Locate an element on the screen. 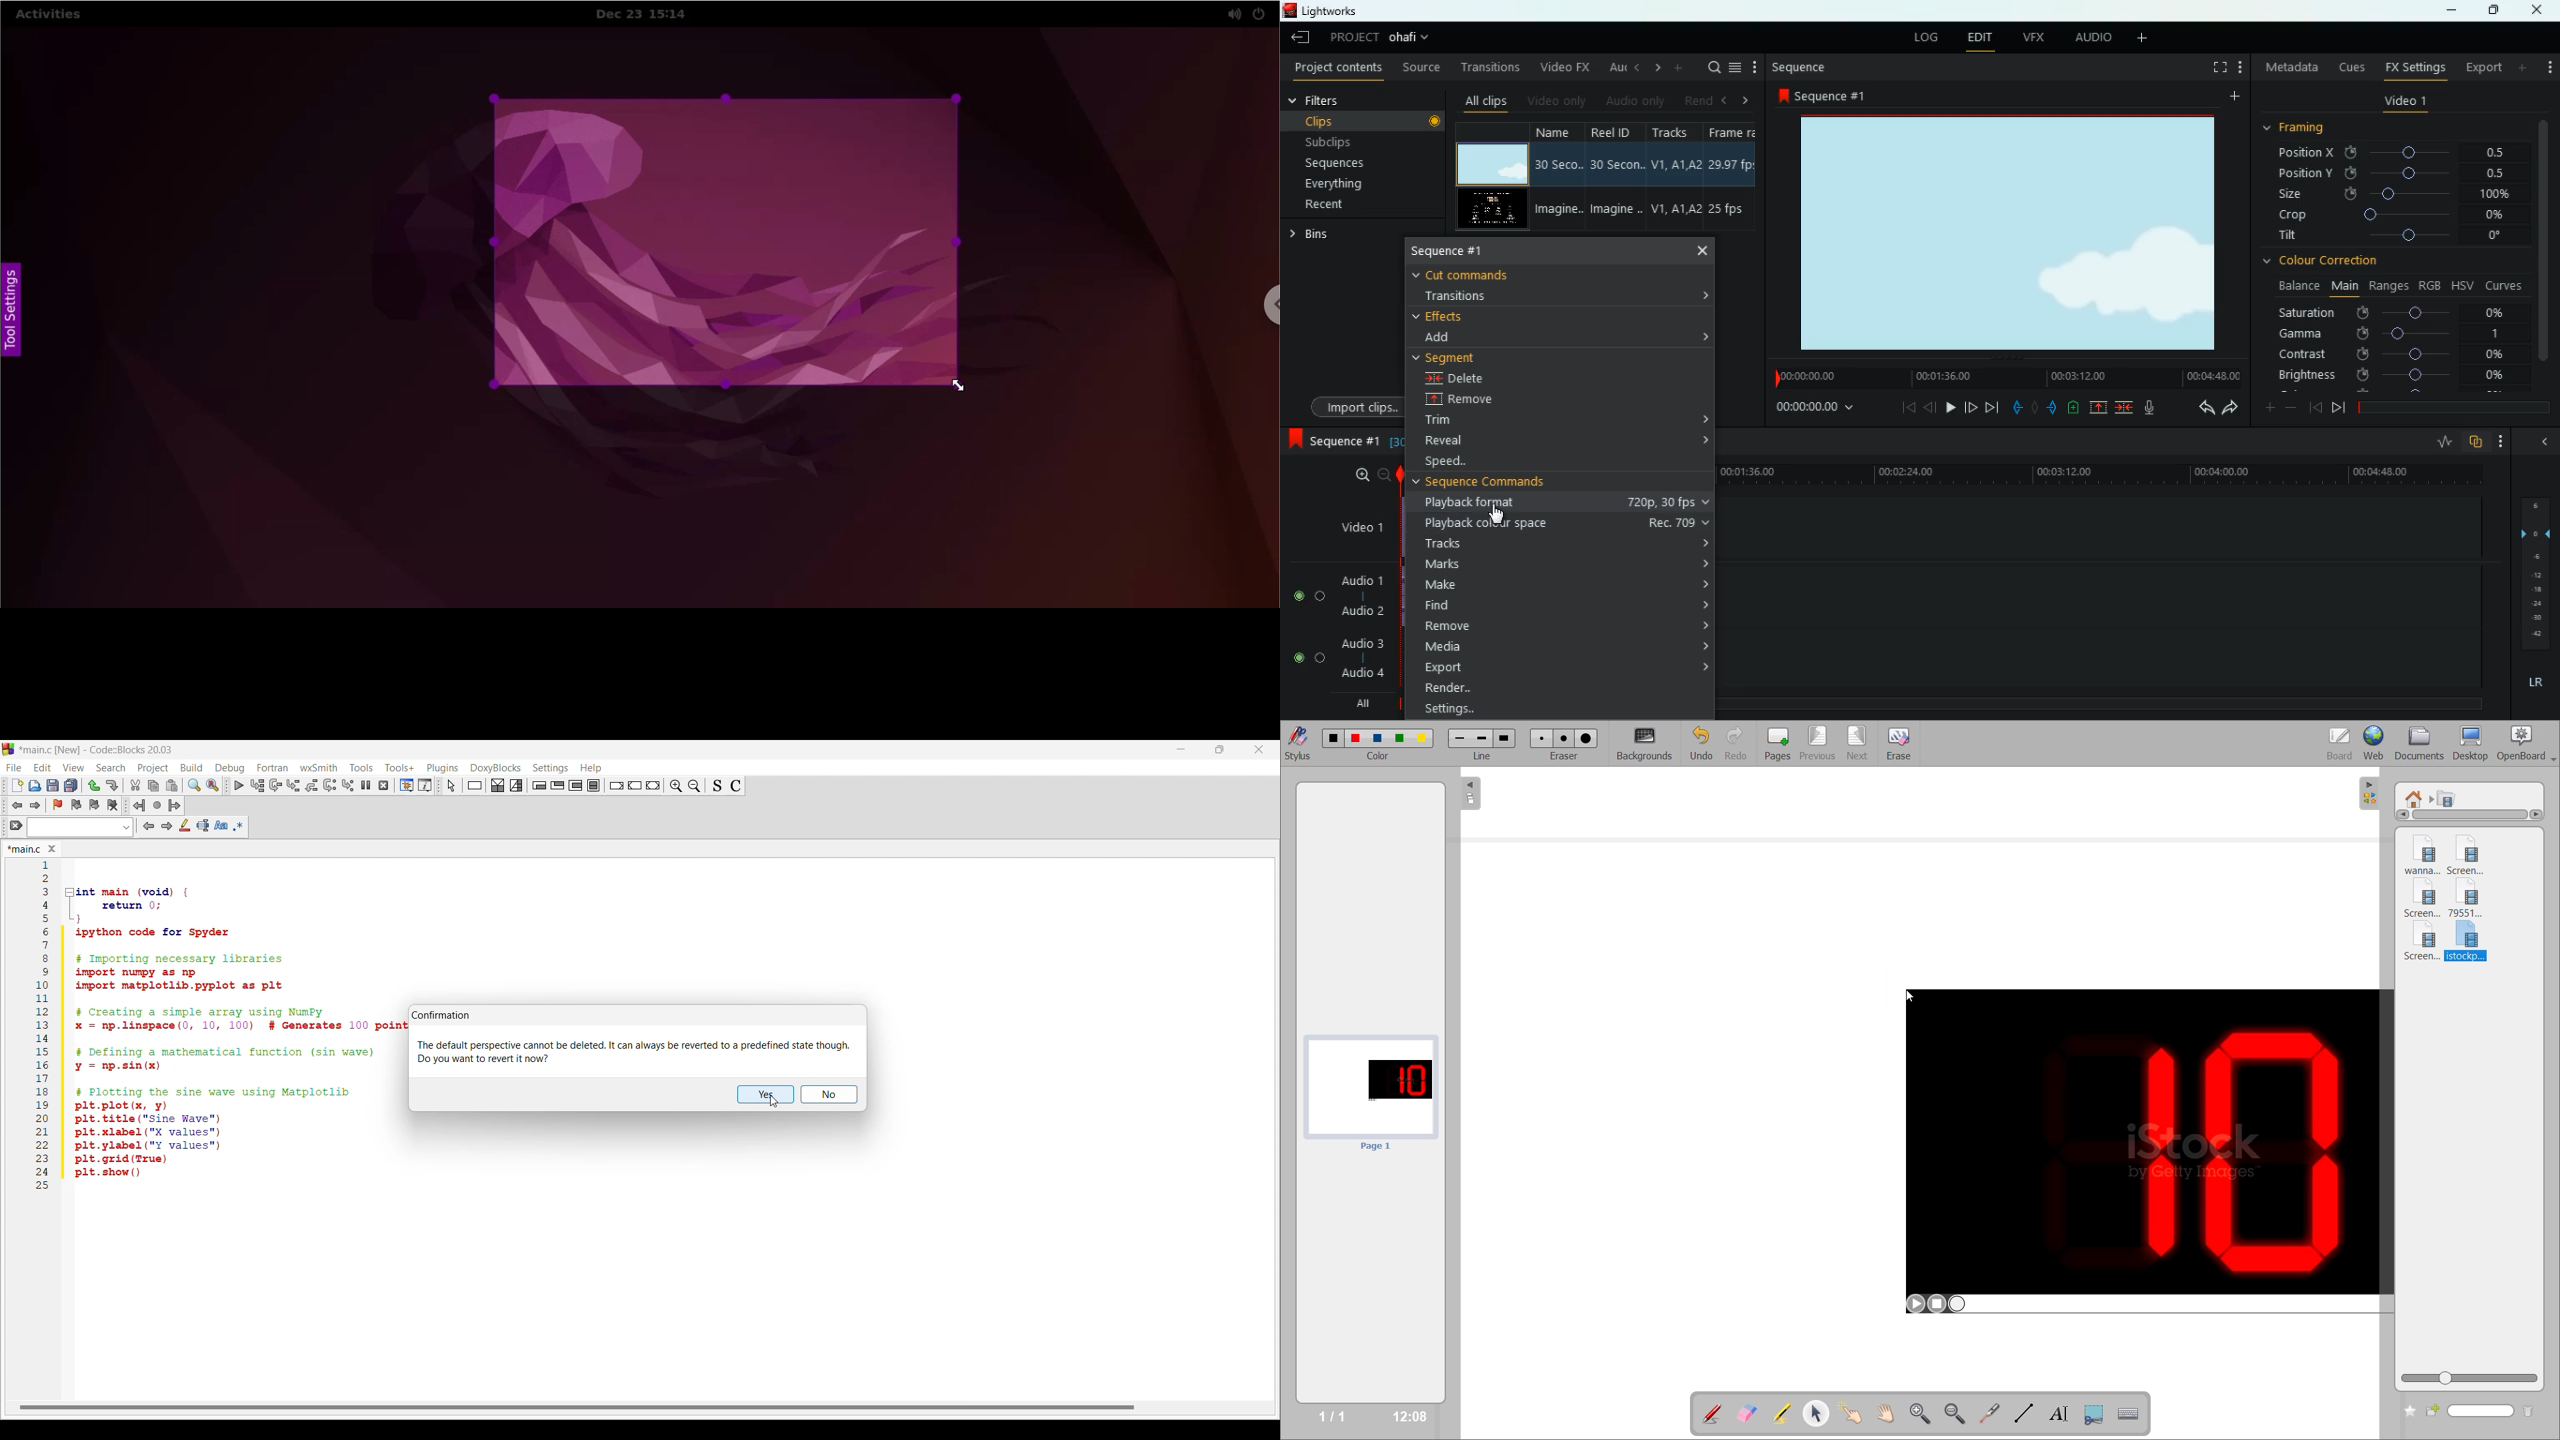 Image resolution: width=2576 pixels, height=1456 pixels. hide is located at coordinates (2540, 440).